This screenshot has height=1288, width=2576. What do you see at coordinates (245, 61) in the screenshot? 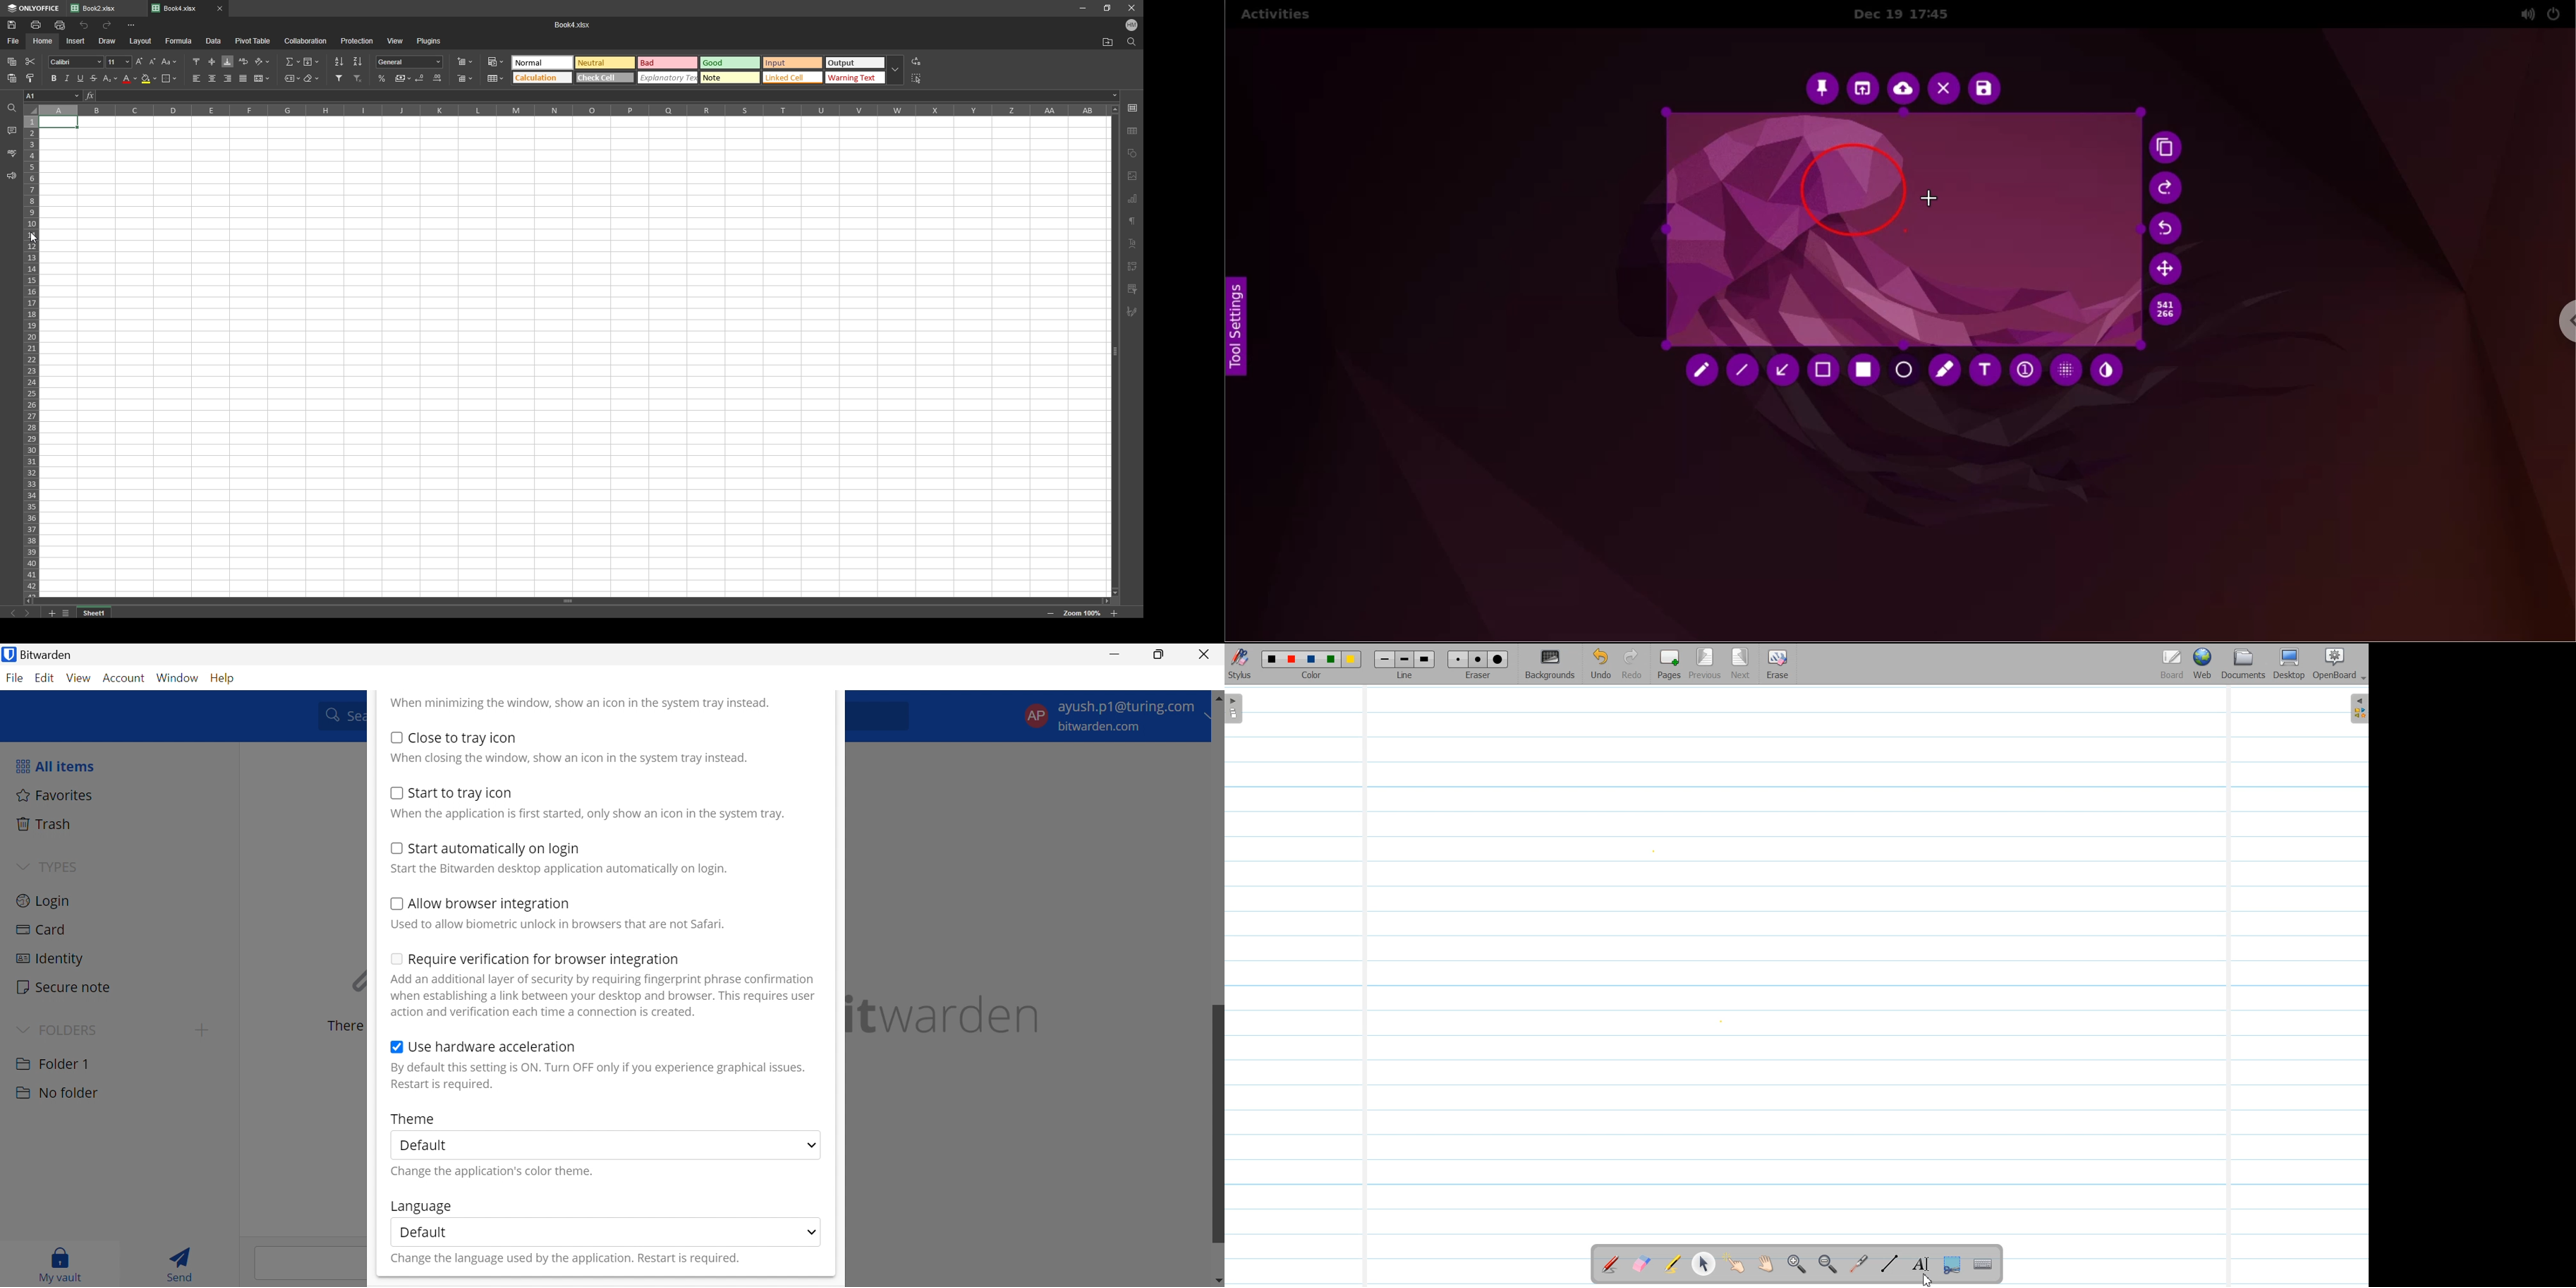
I see `wrap text` at bounding box center [245, 61].